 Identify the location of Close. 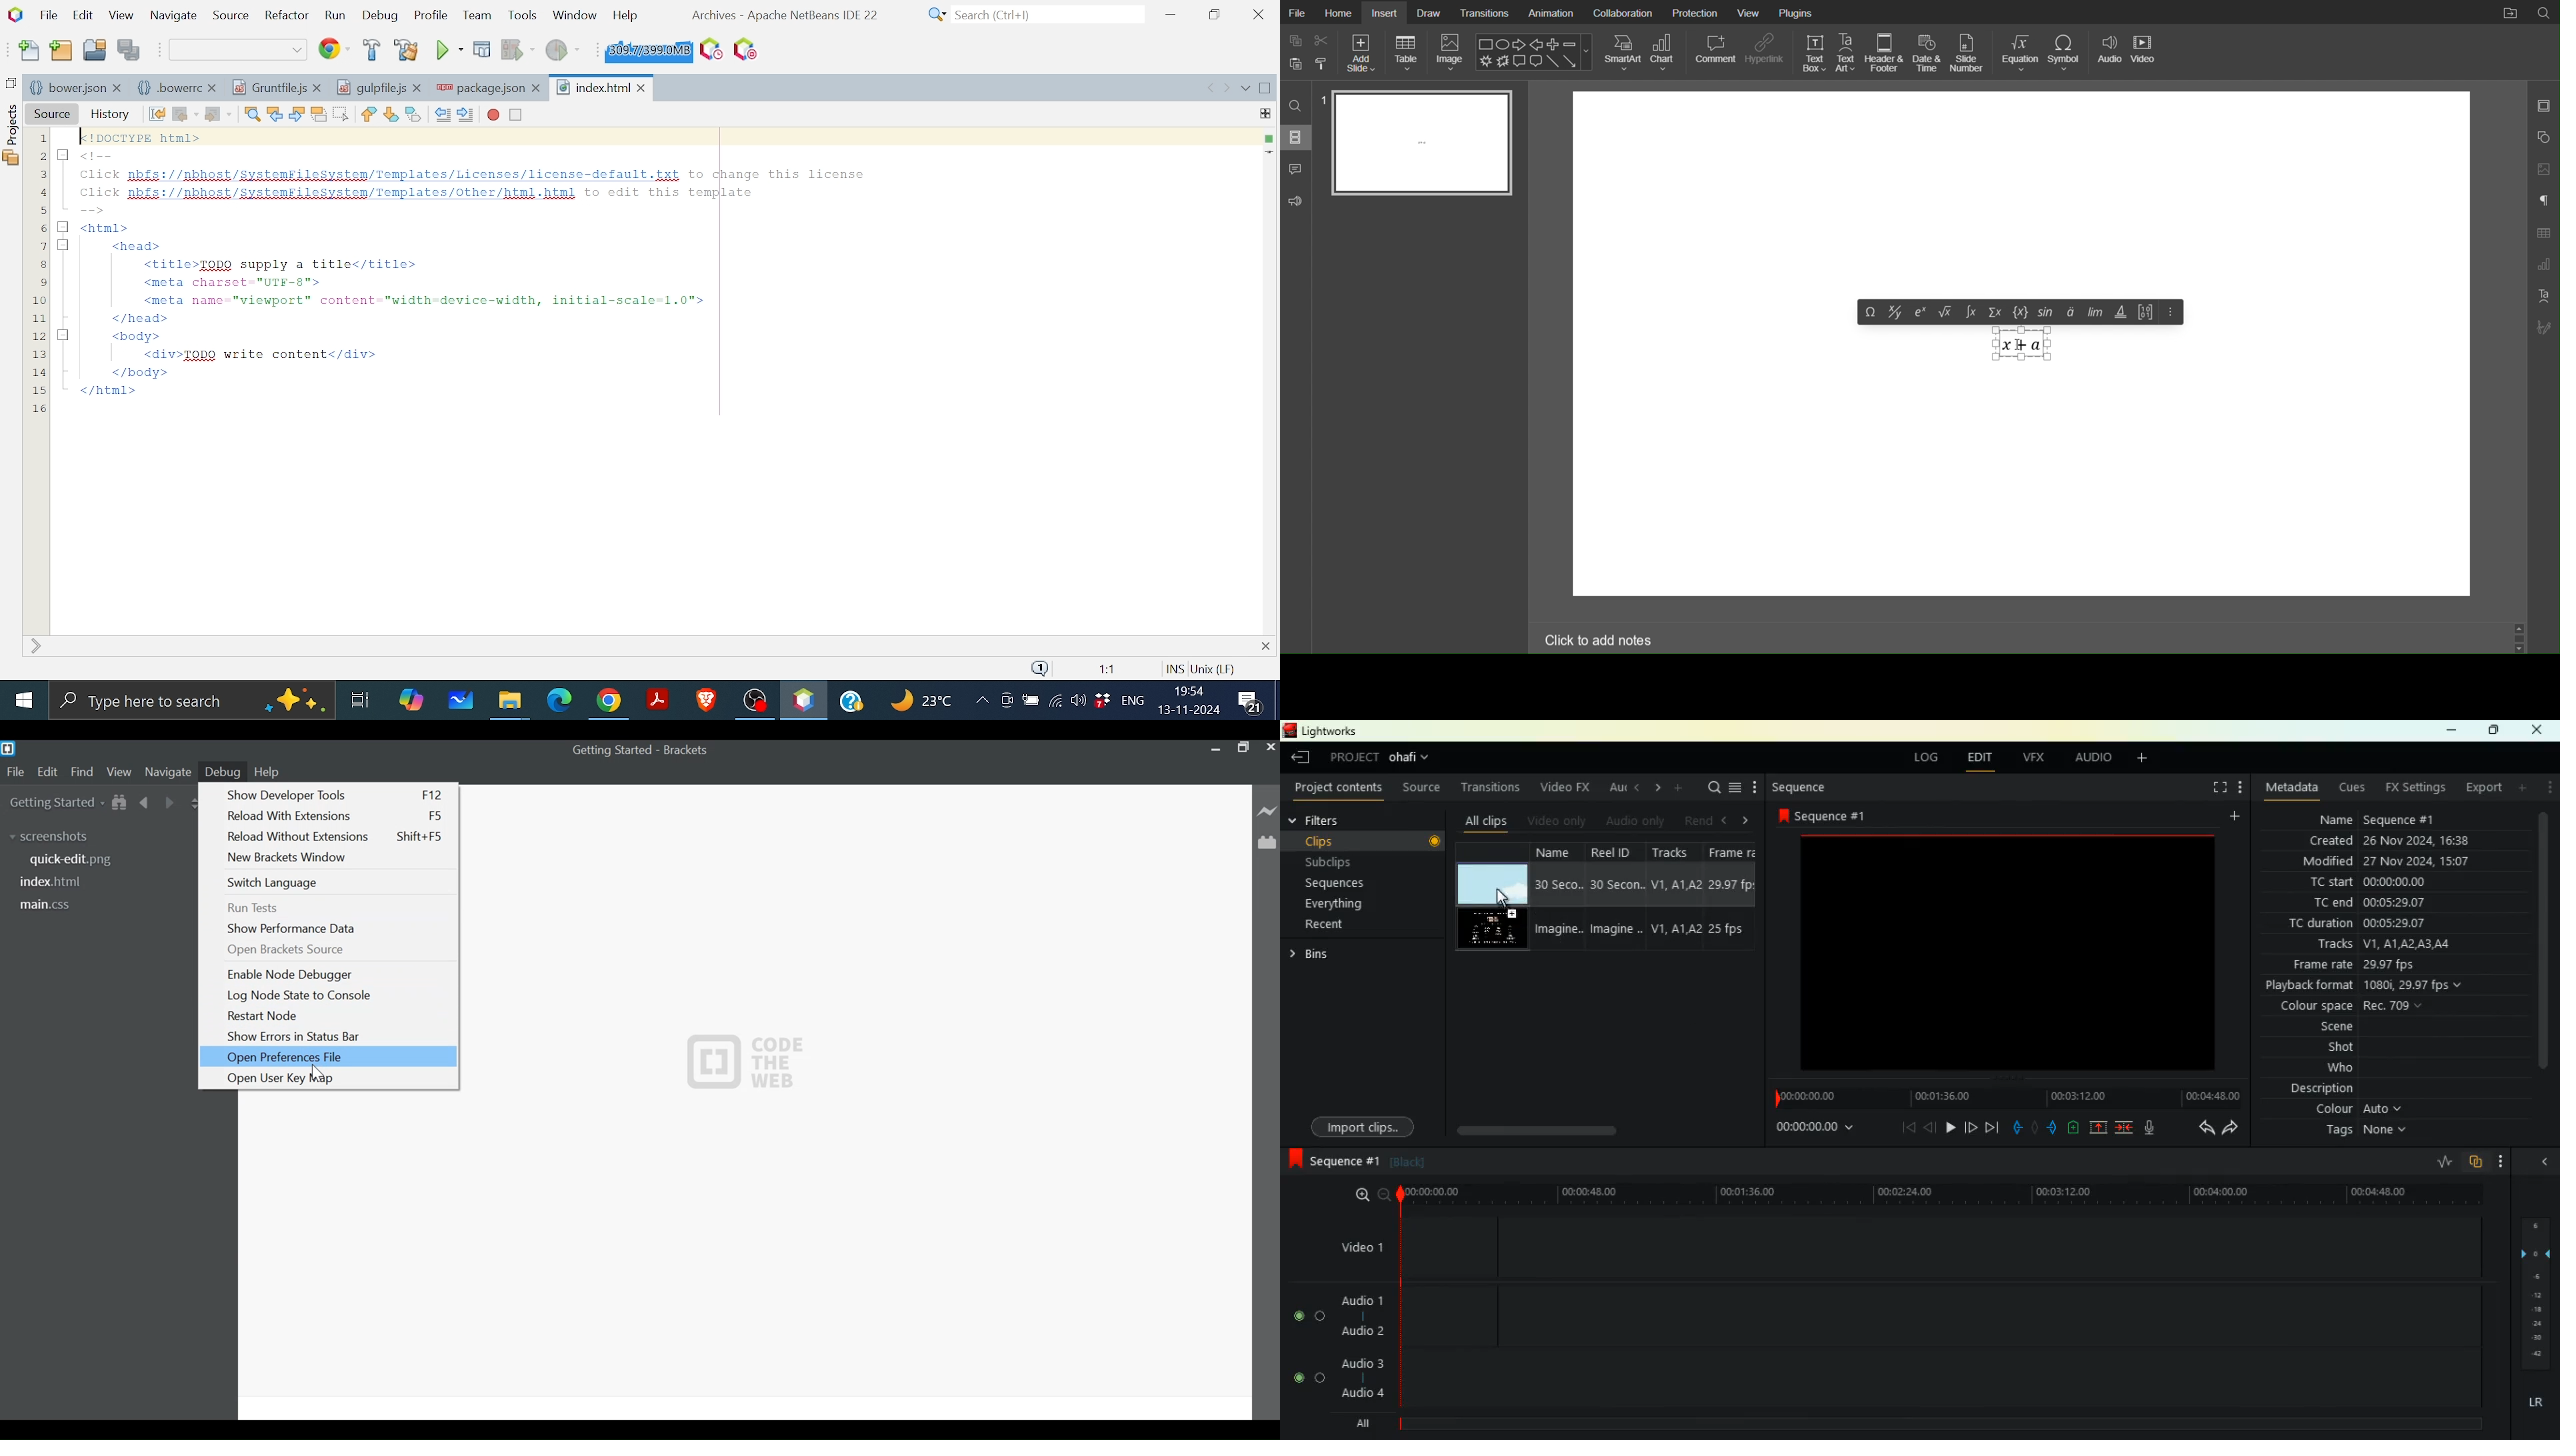
(1258, 15).